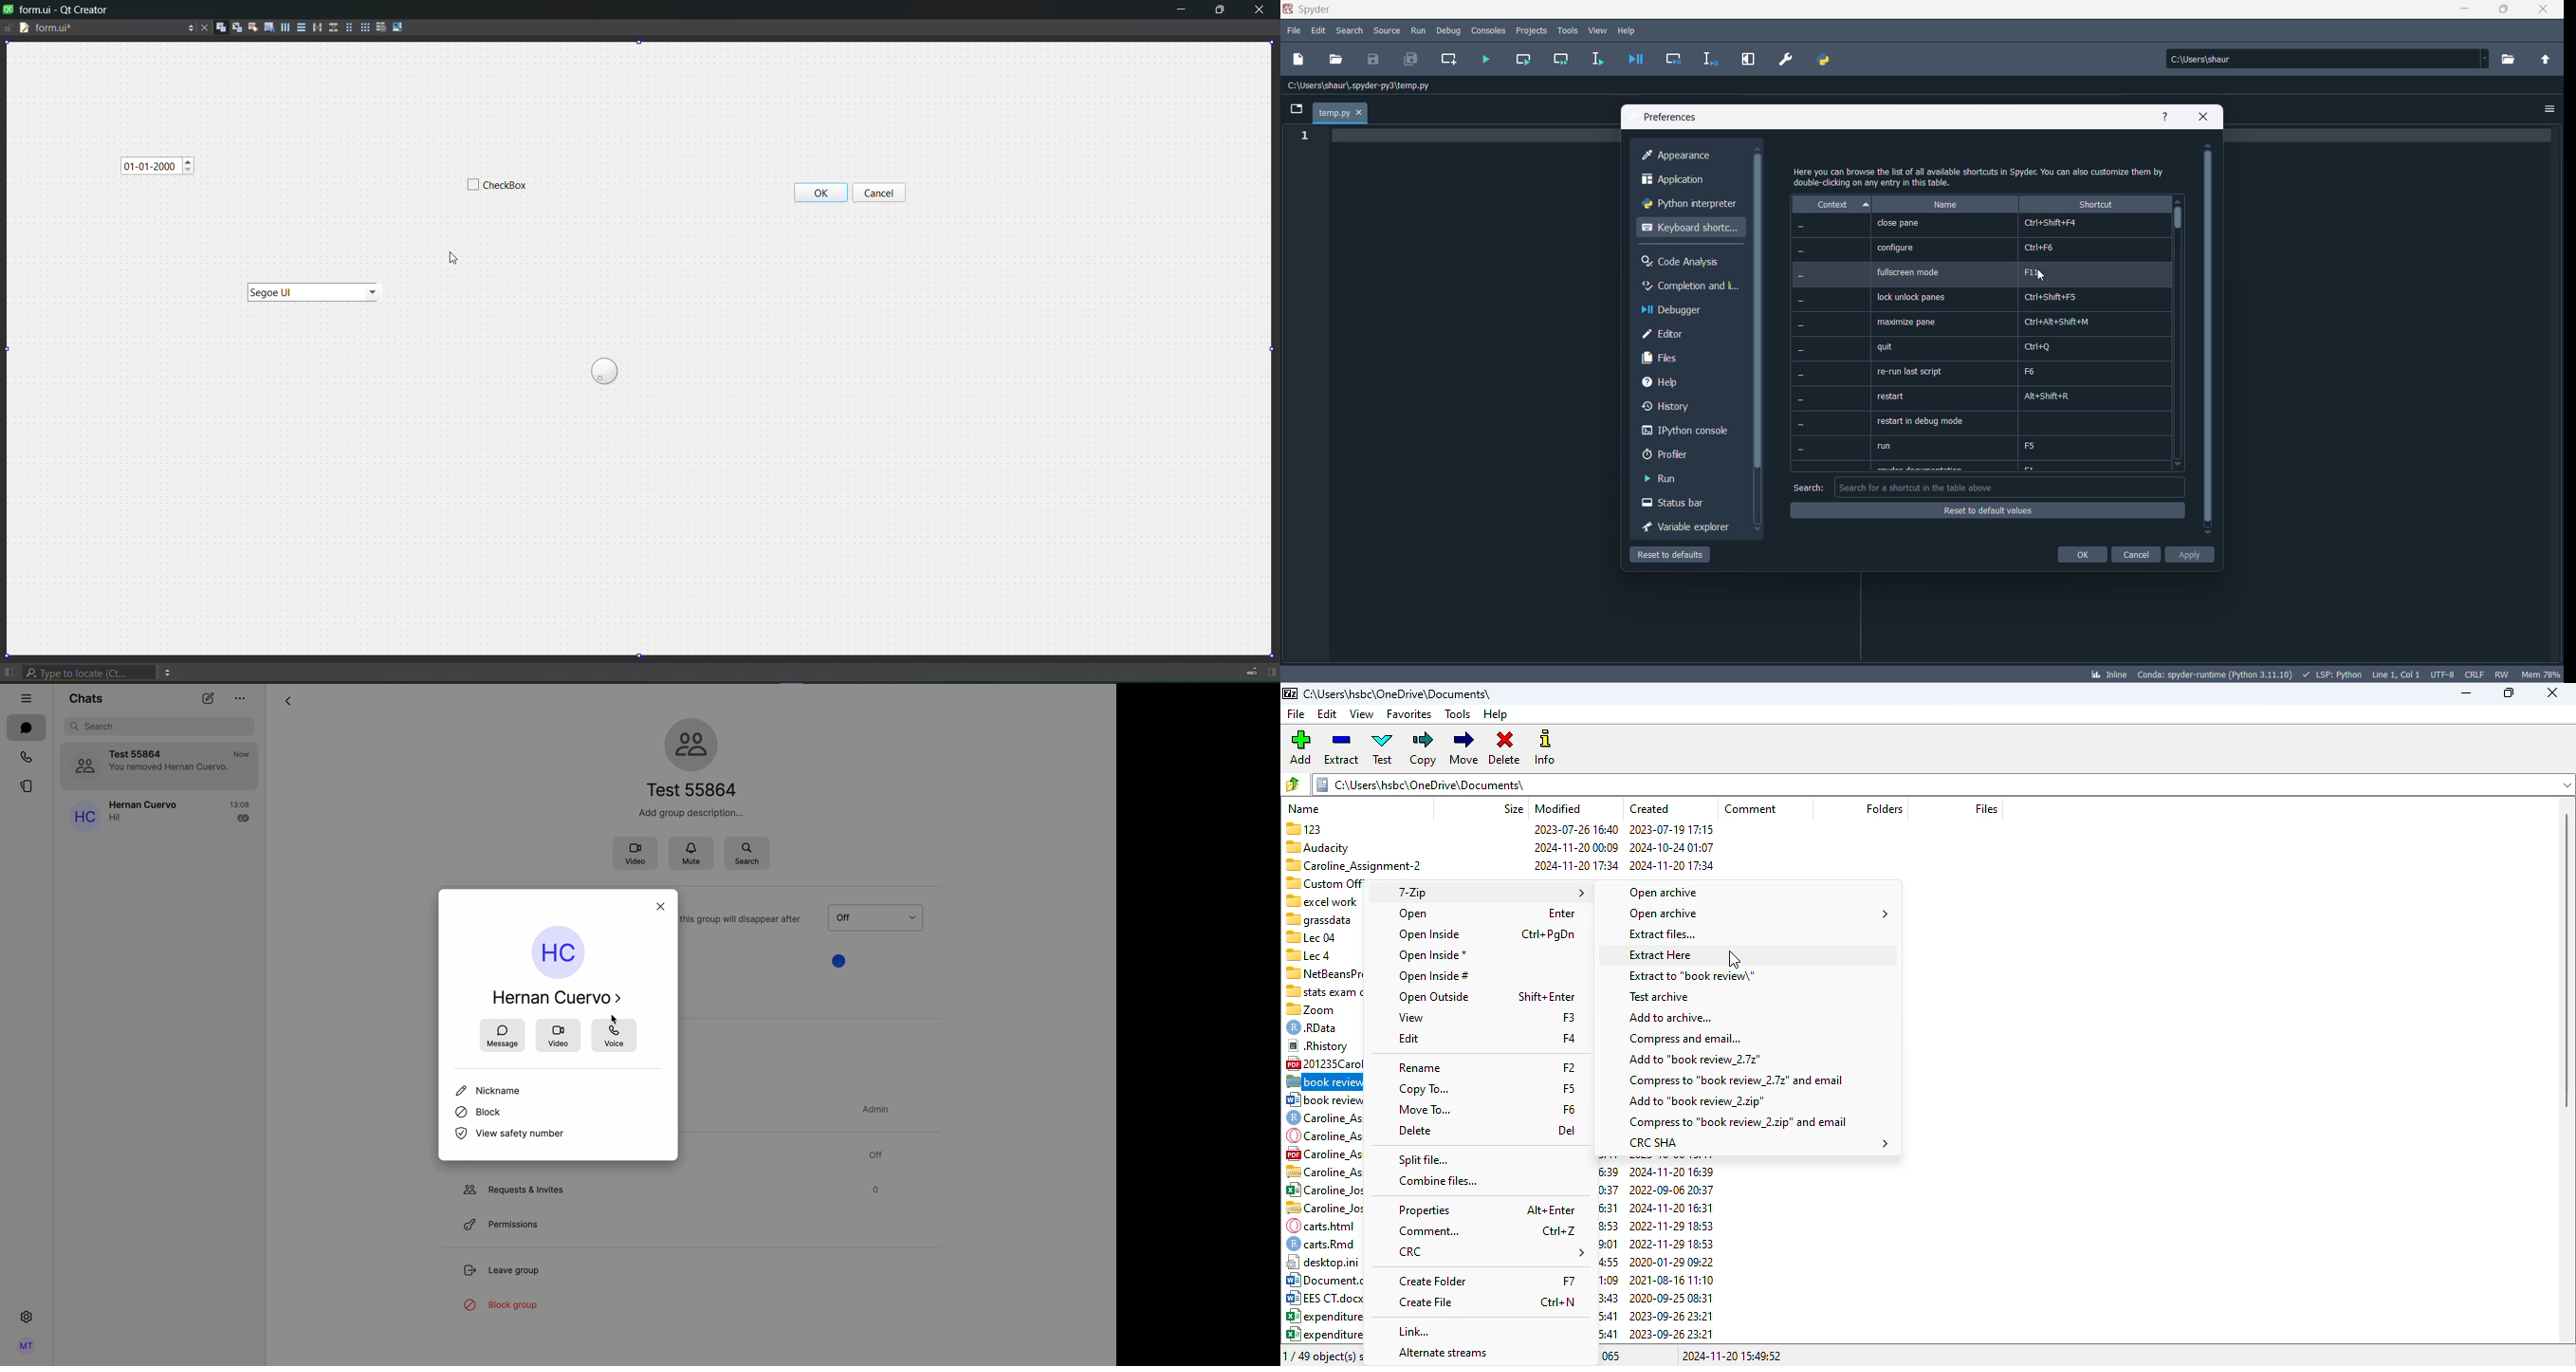 The width and height of the screenshot is (2576, 1372). Describe the element at coordinates (266, 25) in the screenshot. I see `edit tab order` at that location.